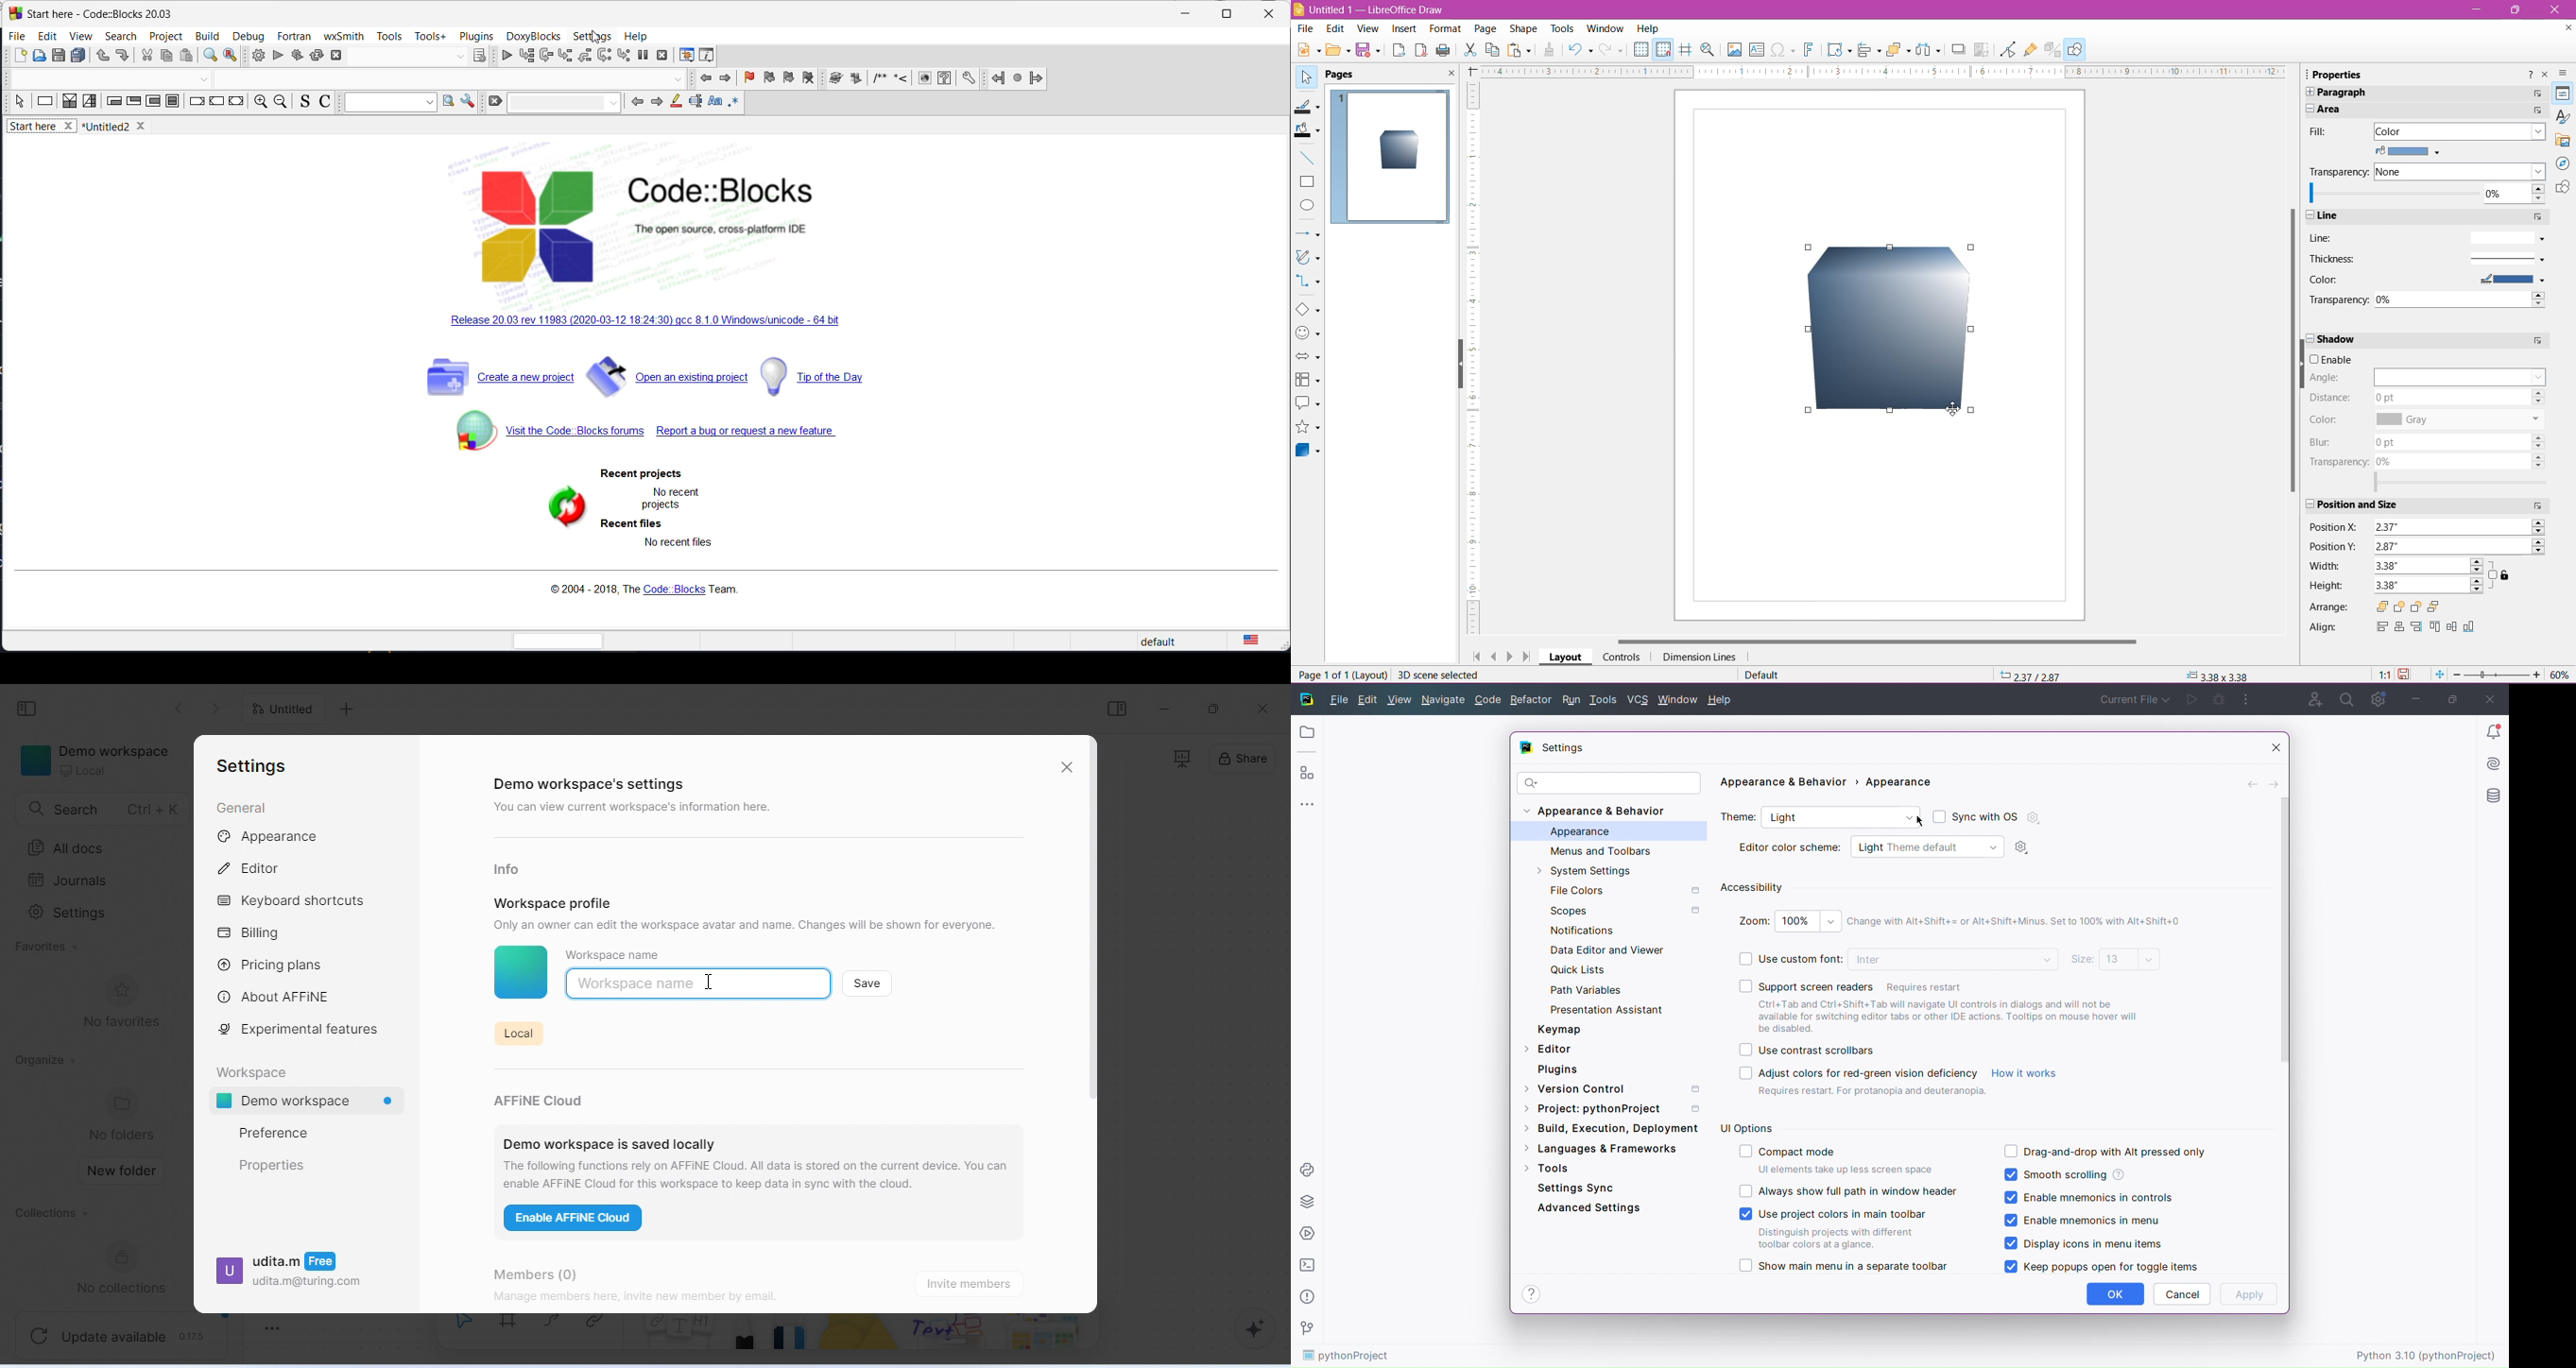  Describe the element at coordinates (725, 79) in the screenshot. I see `next` at that location.